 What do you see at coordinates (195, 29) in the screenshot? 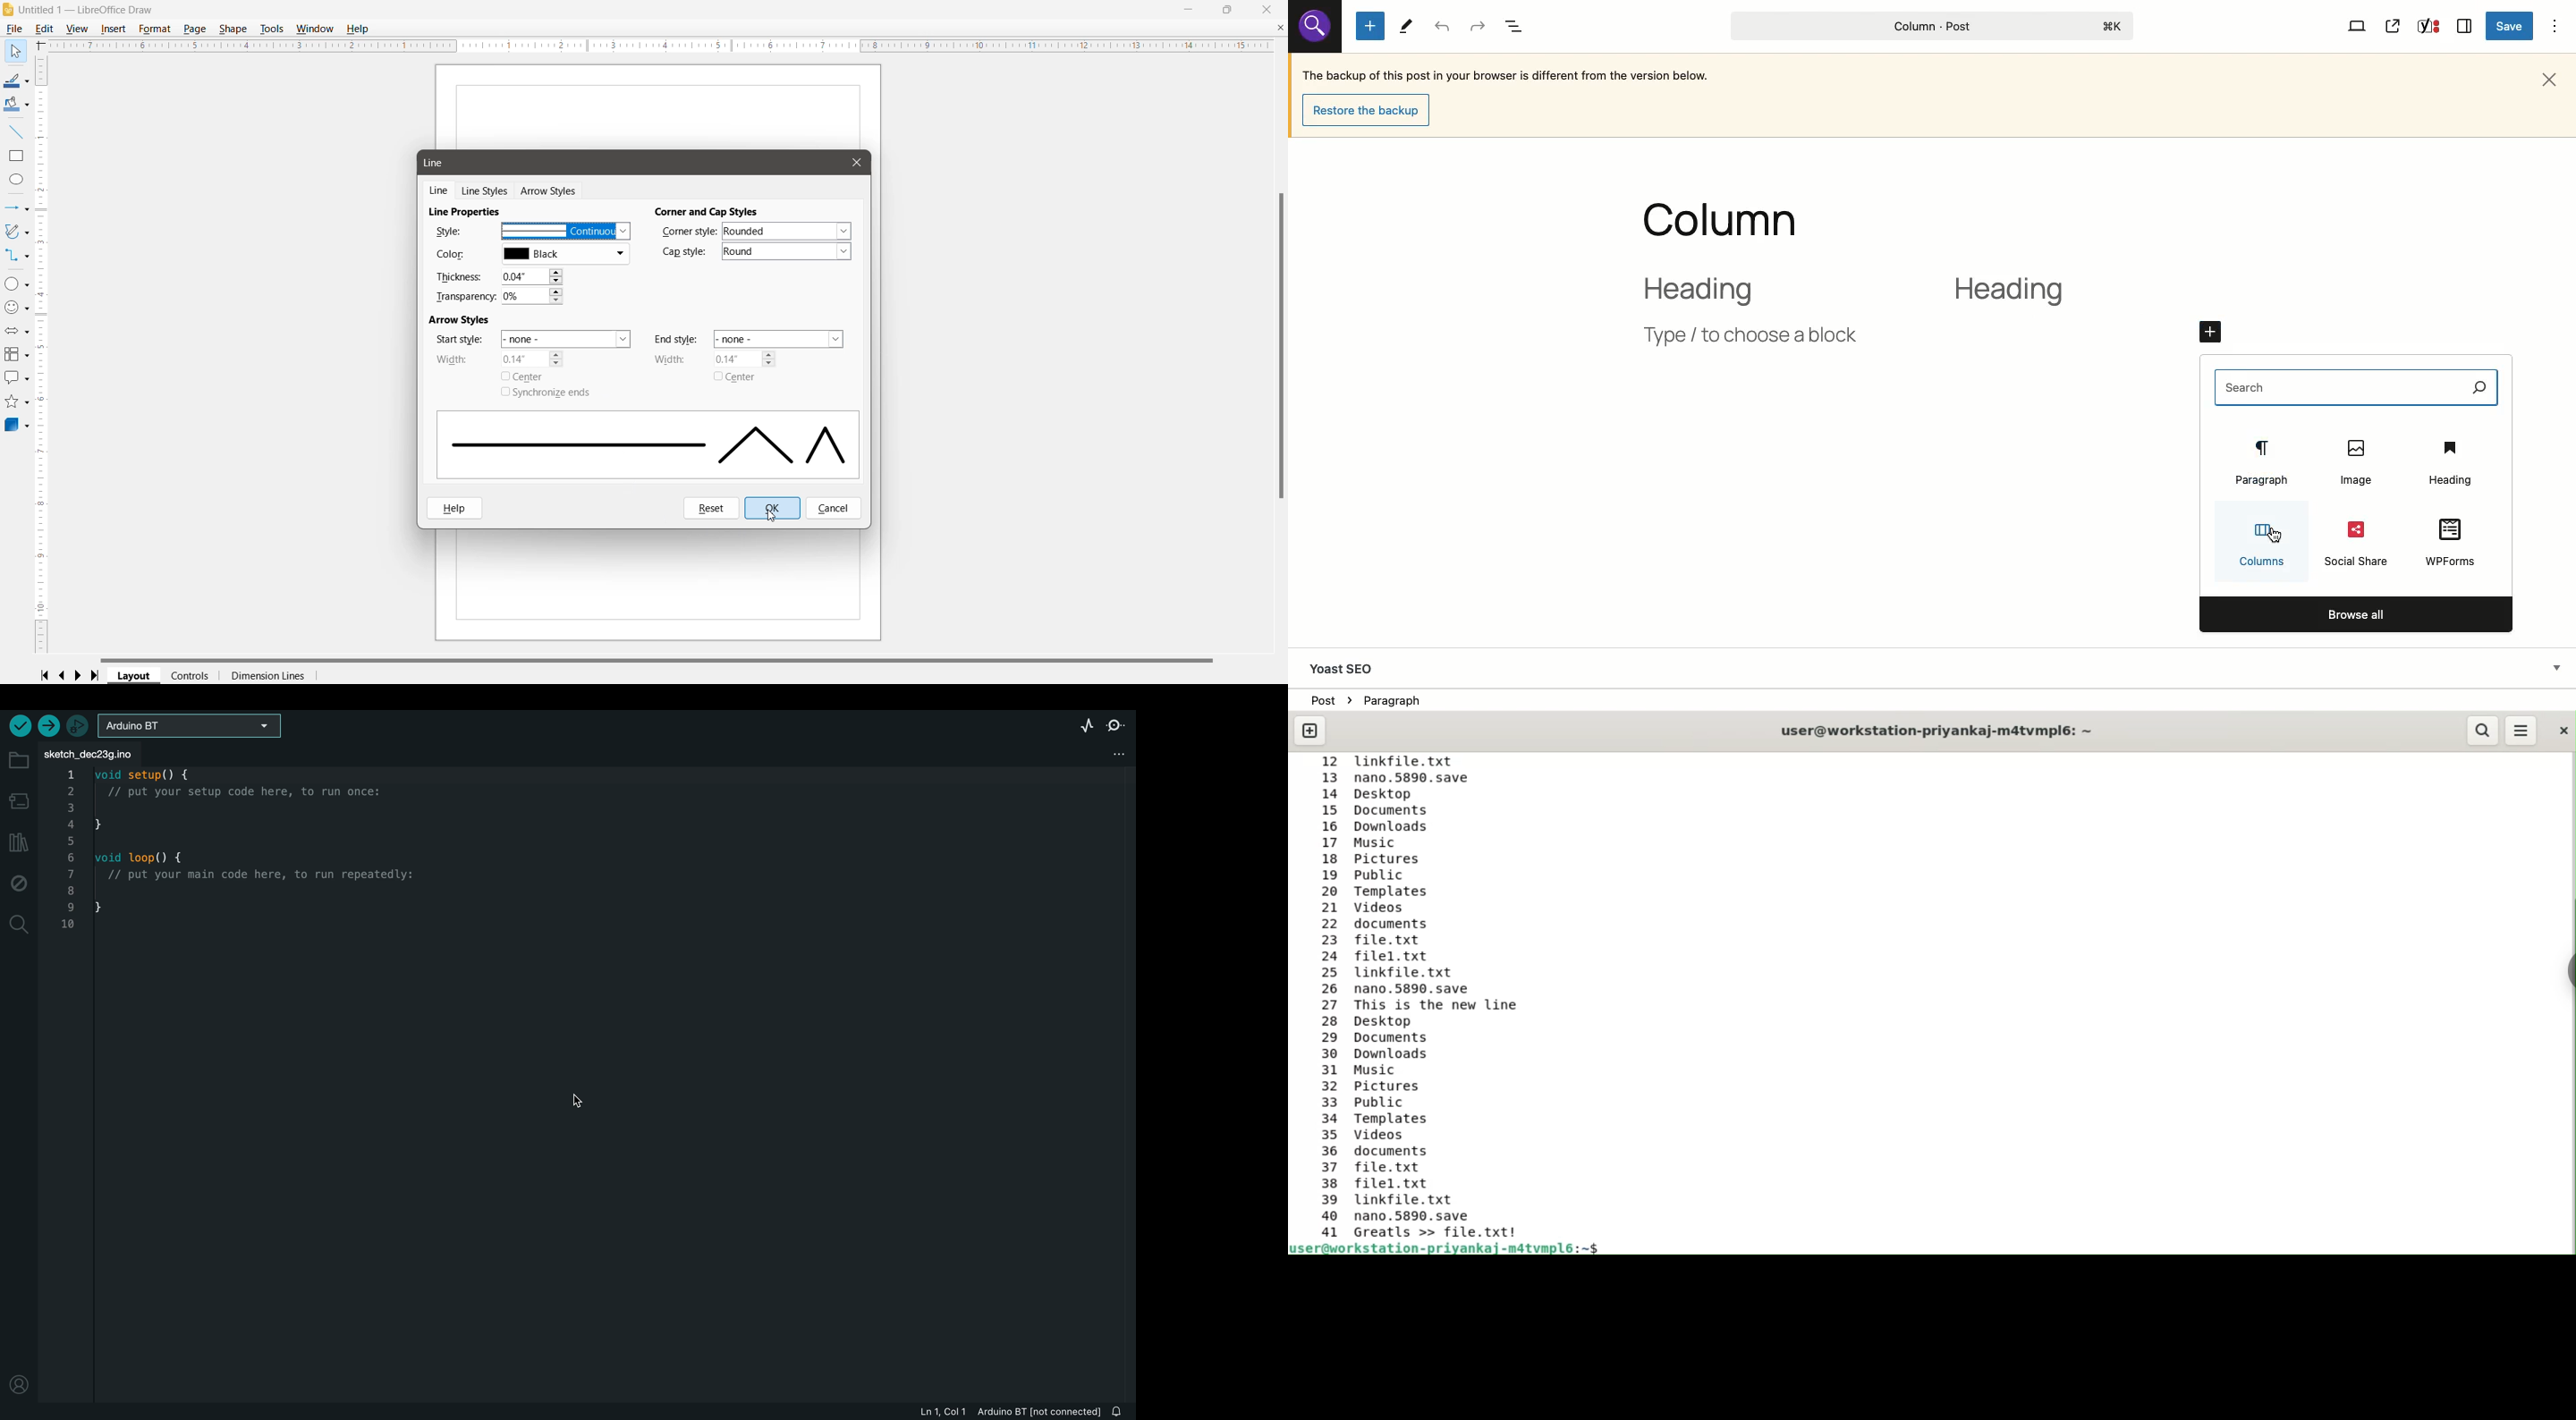
I see `Page` at bounding box center [195, 29].